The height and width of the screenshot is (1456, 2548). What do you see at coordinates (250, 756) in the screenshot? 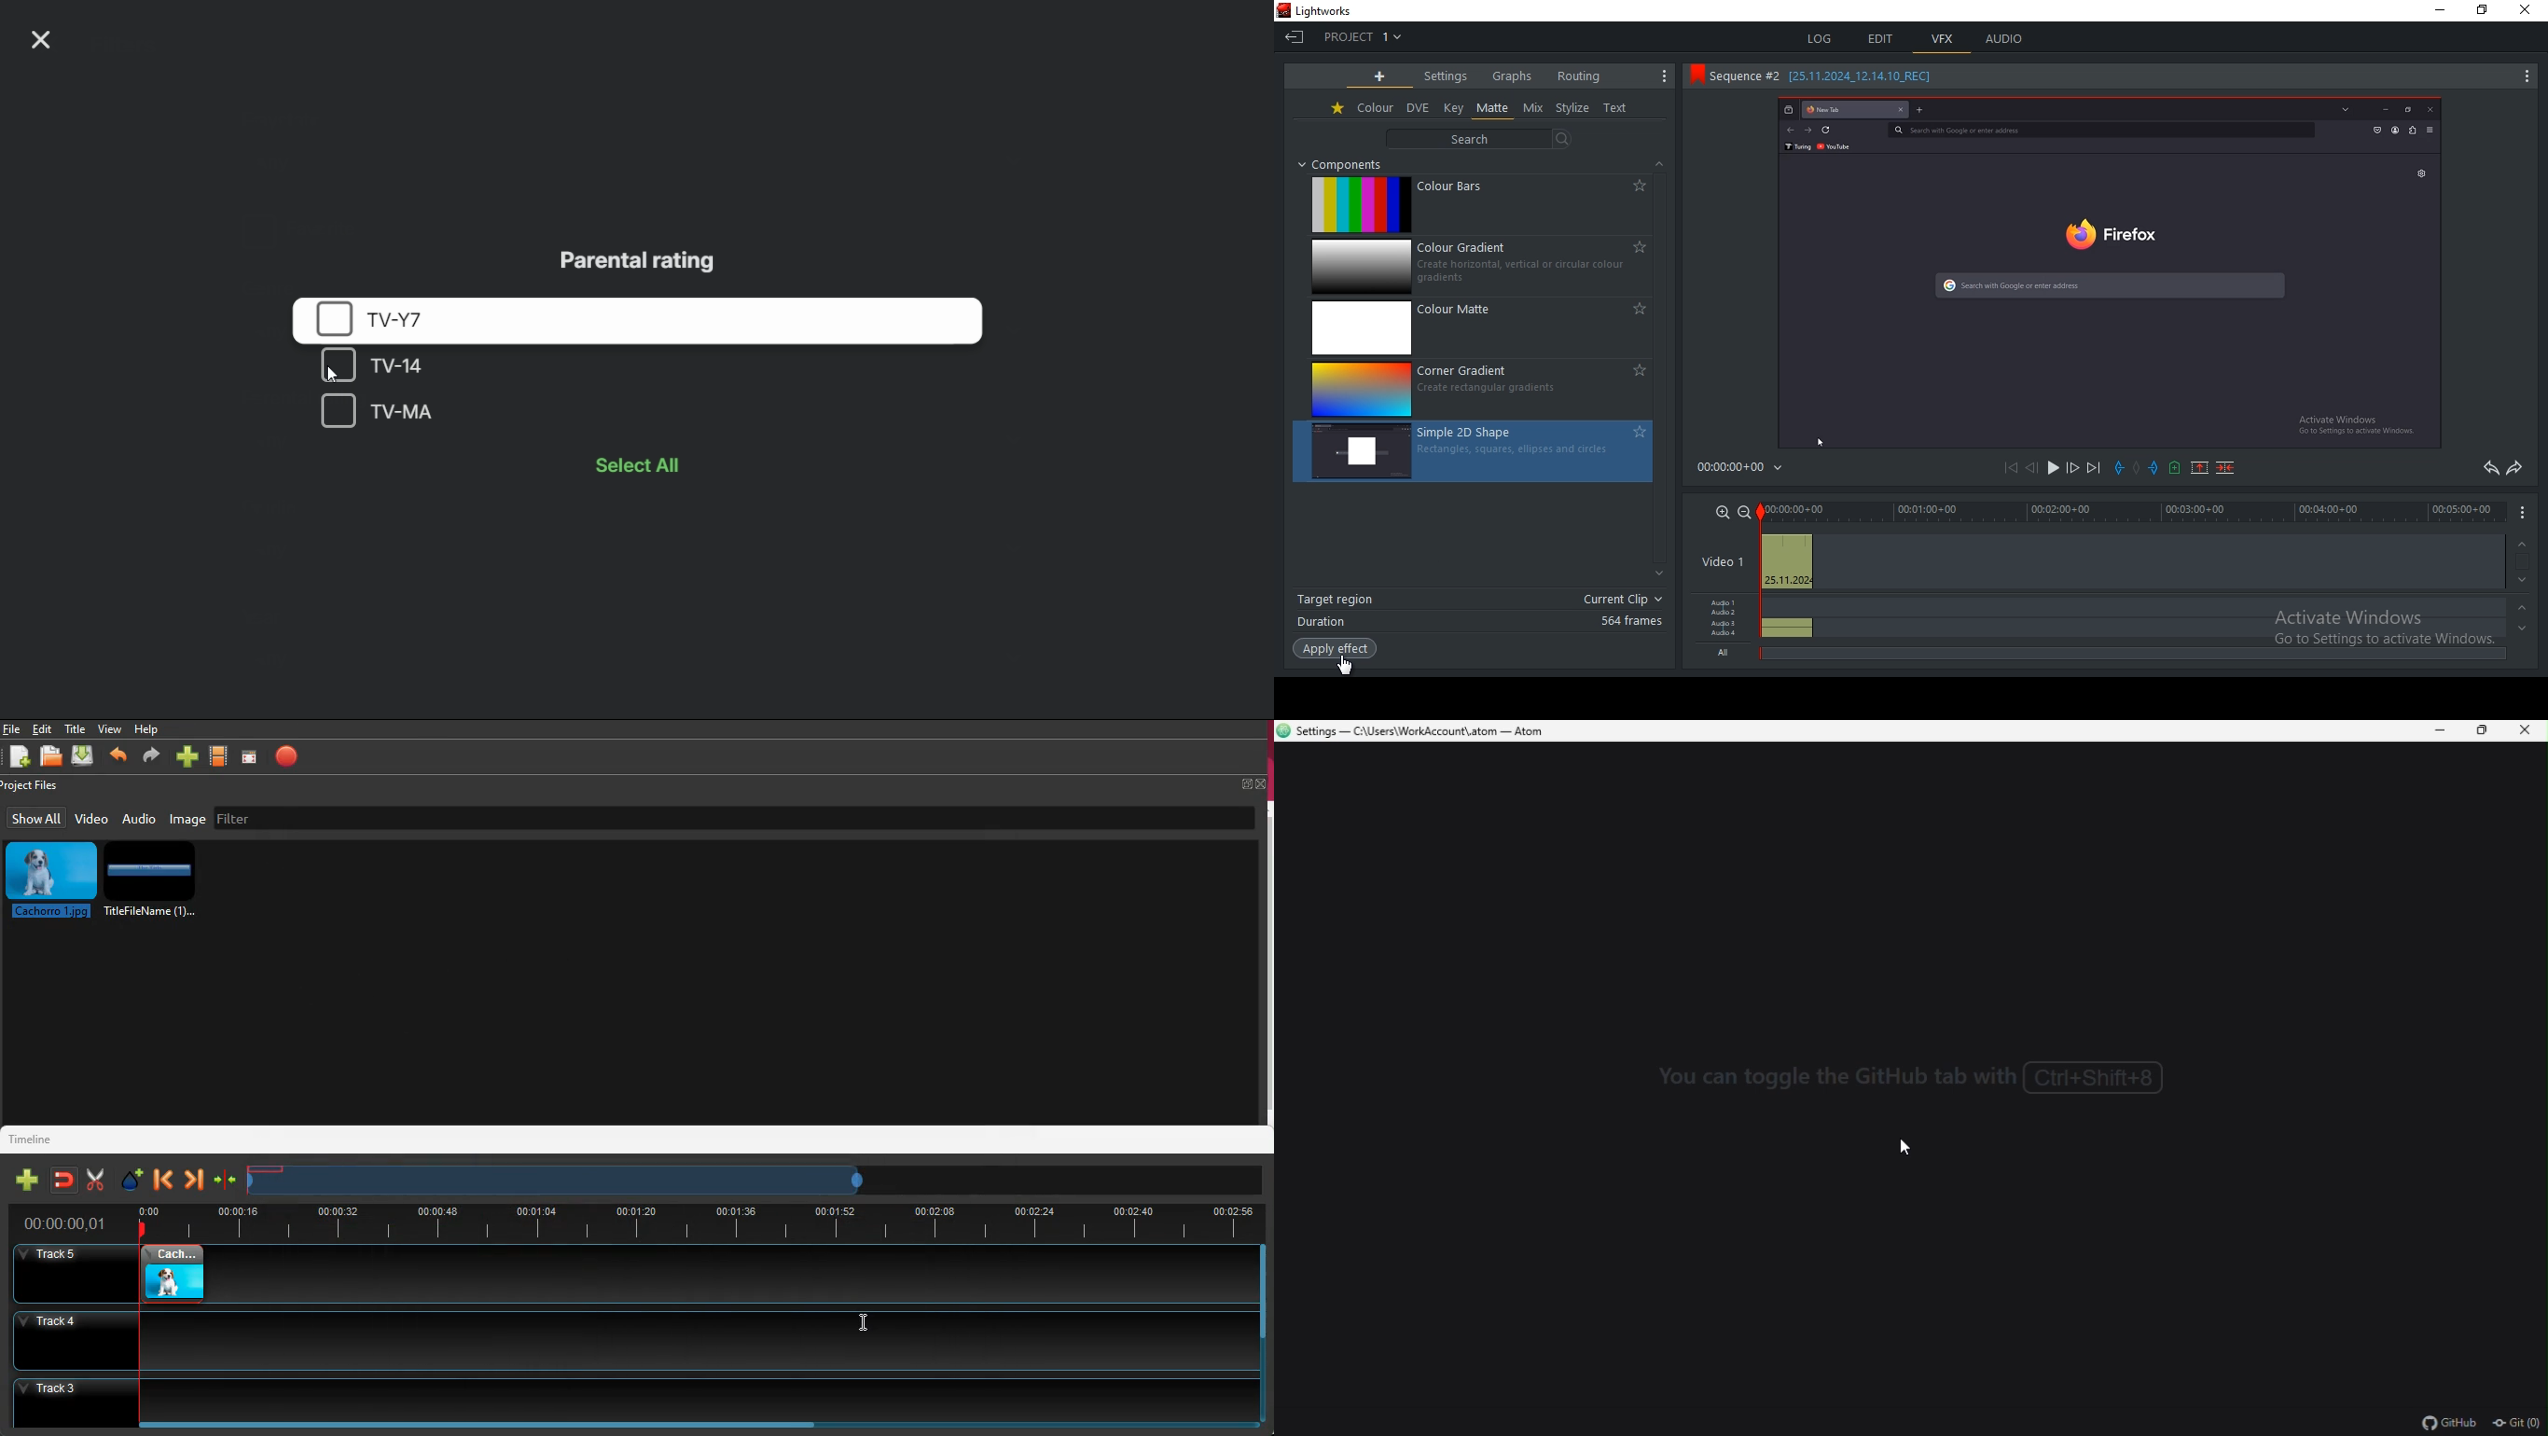
I see `focus` at bounding box center [250, 756].